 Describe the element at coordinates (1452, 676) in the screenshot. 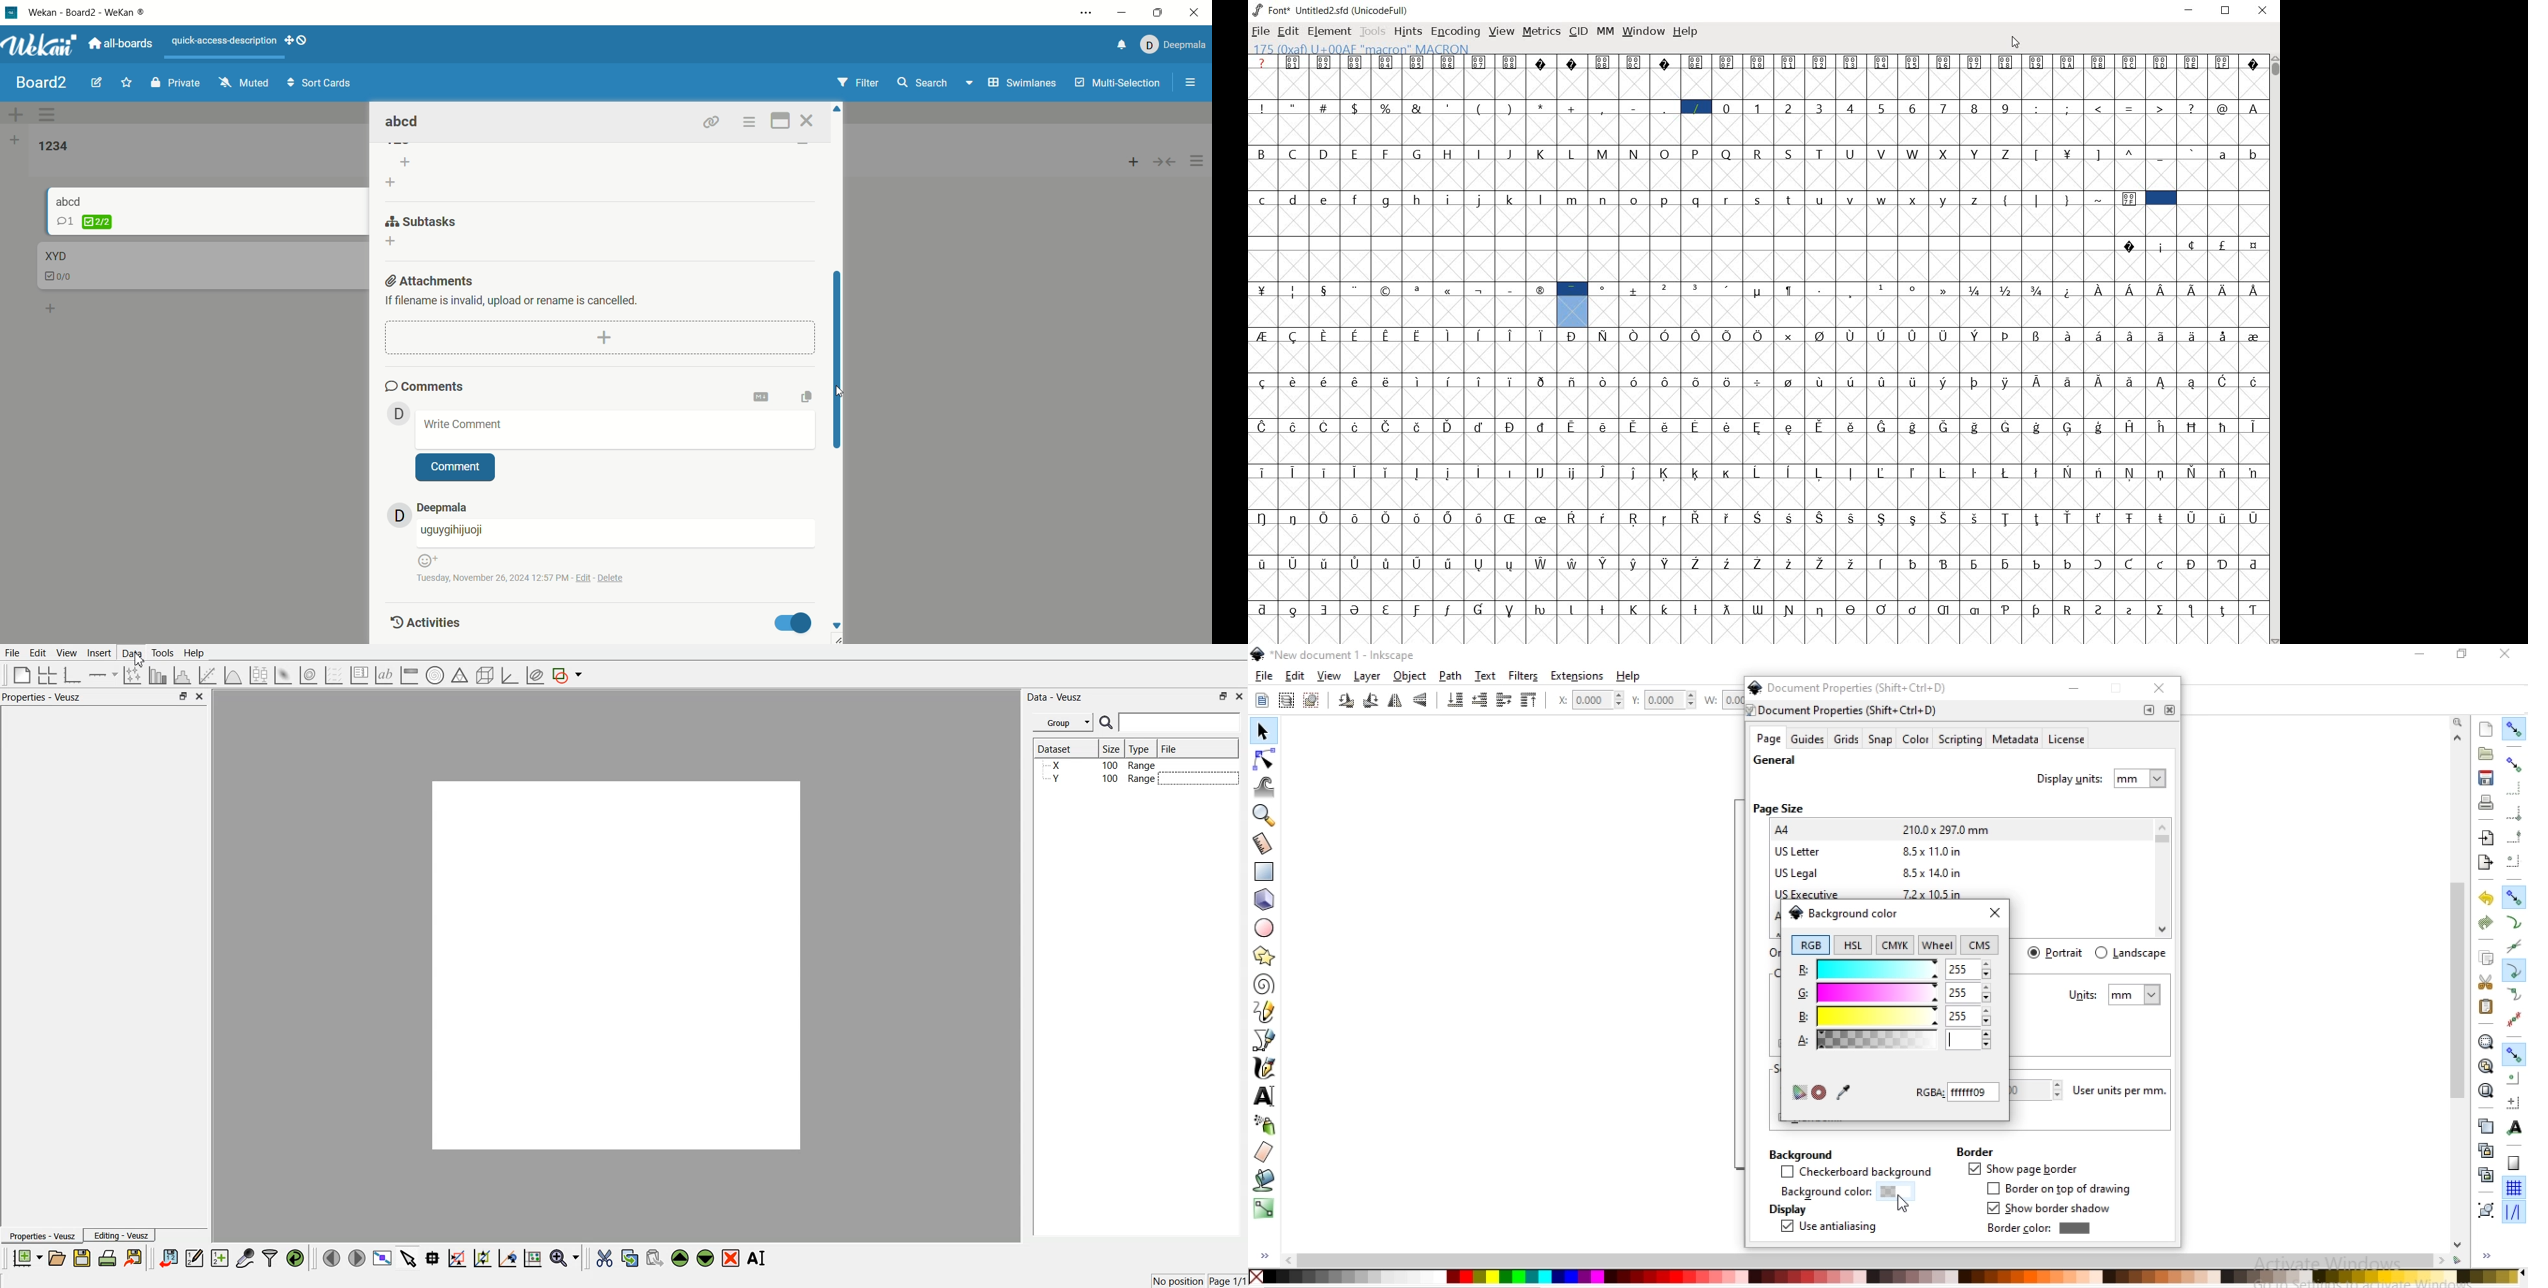

I see `path` at that location.